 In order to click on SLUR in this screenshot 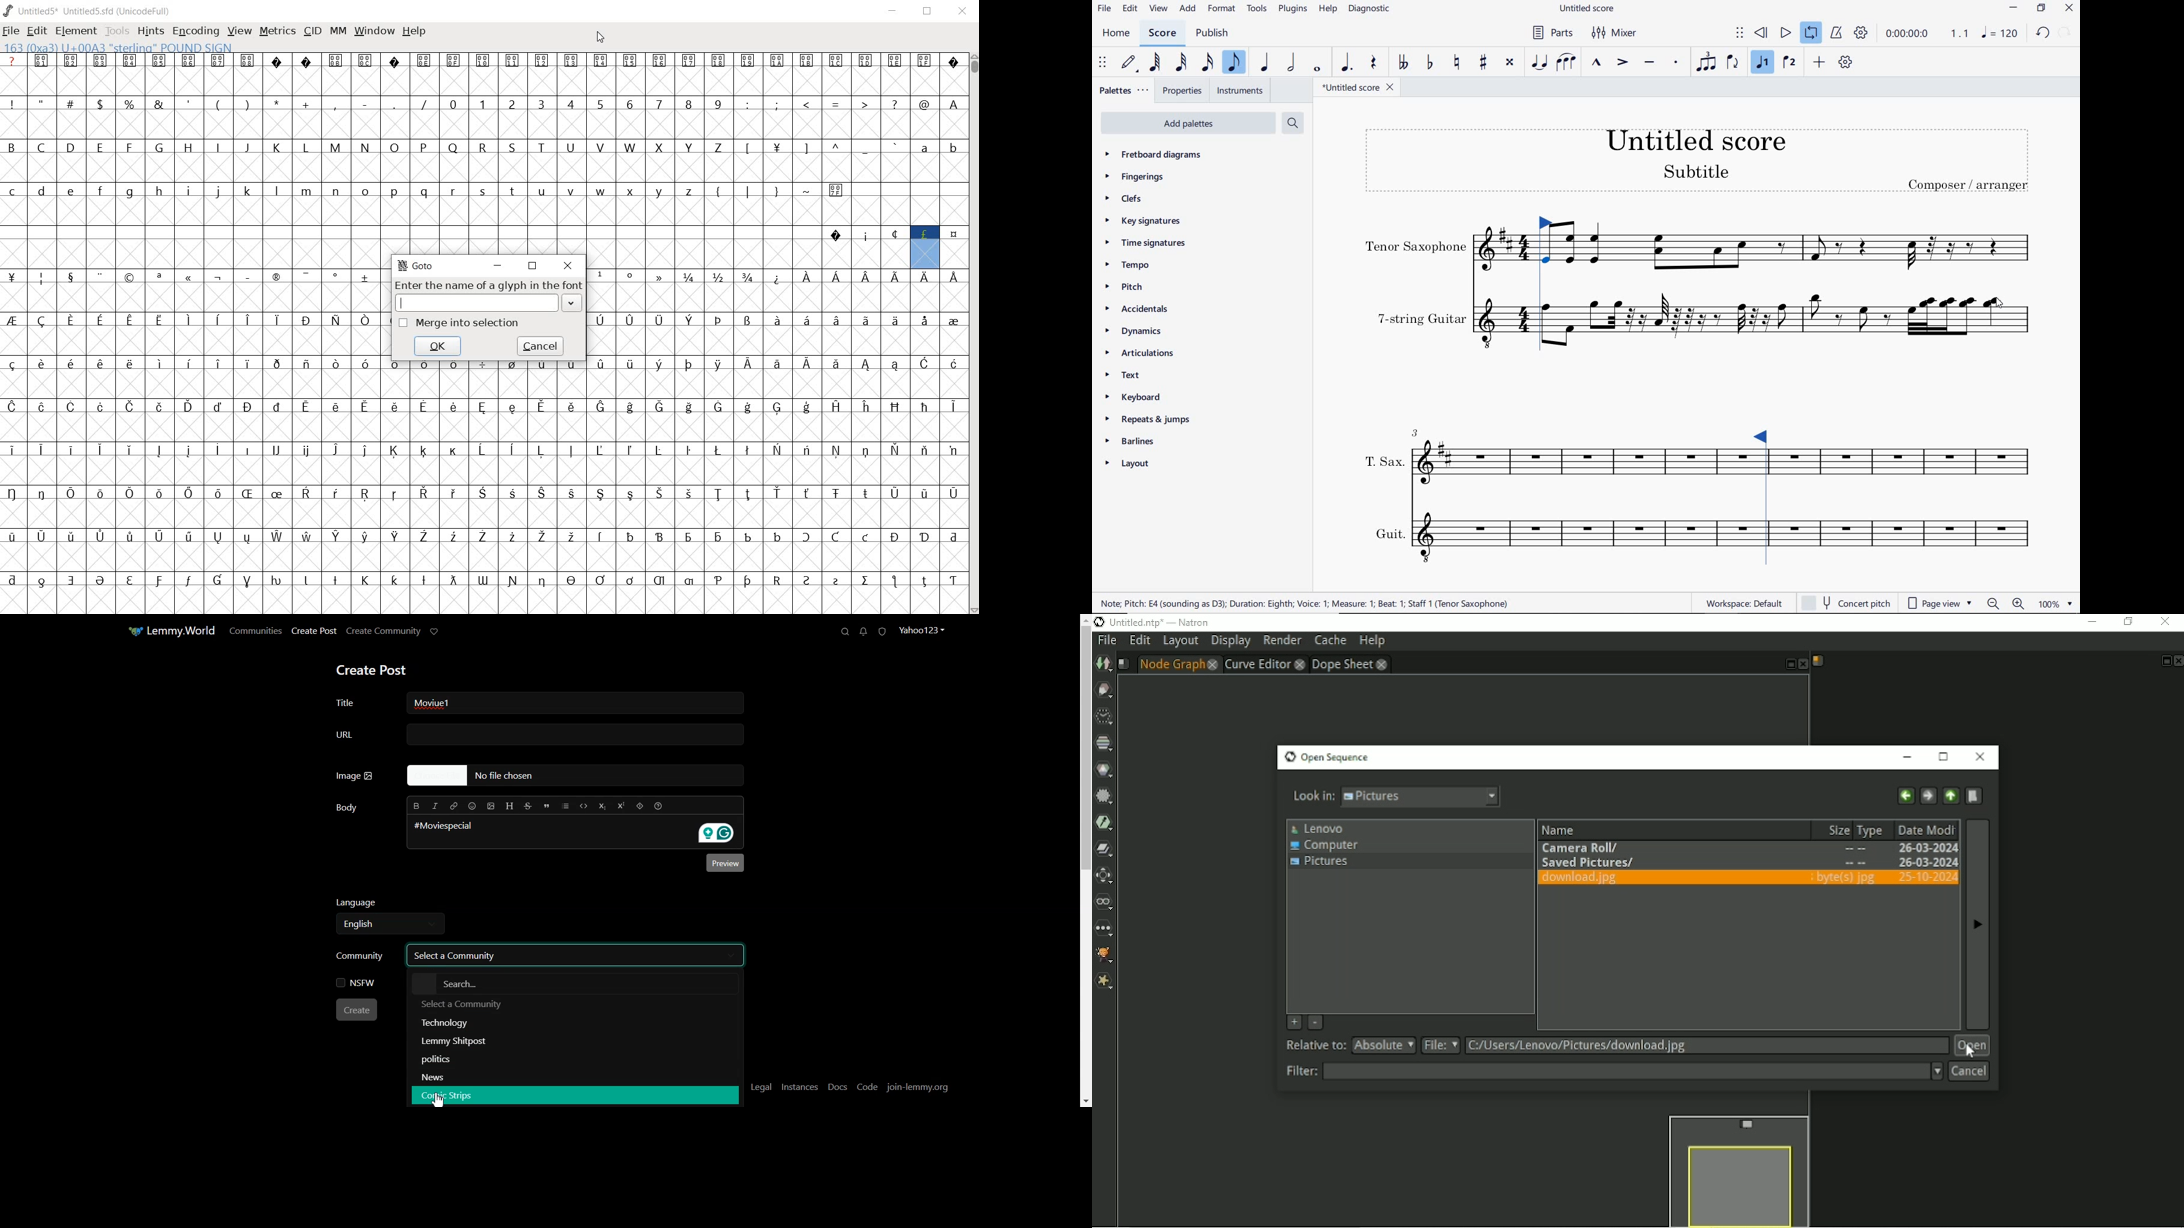, I will do `click(1565, 63)`.